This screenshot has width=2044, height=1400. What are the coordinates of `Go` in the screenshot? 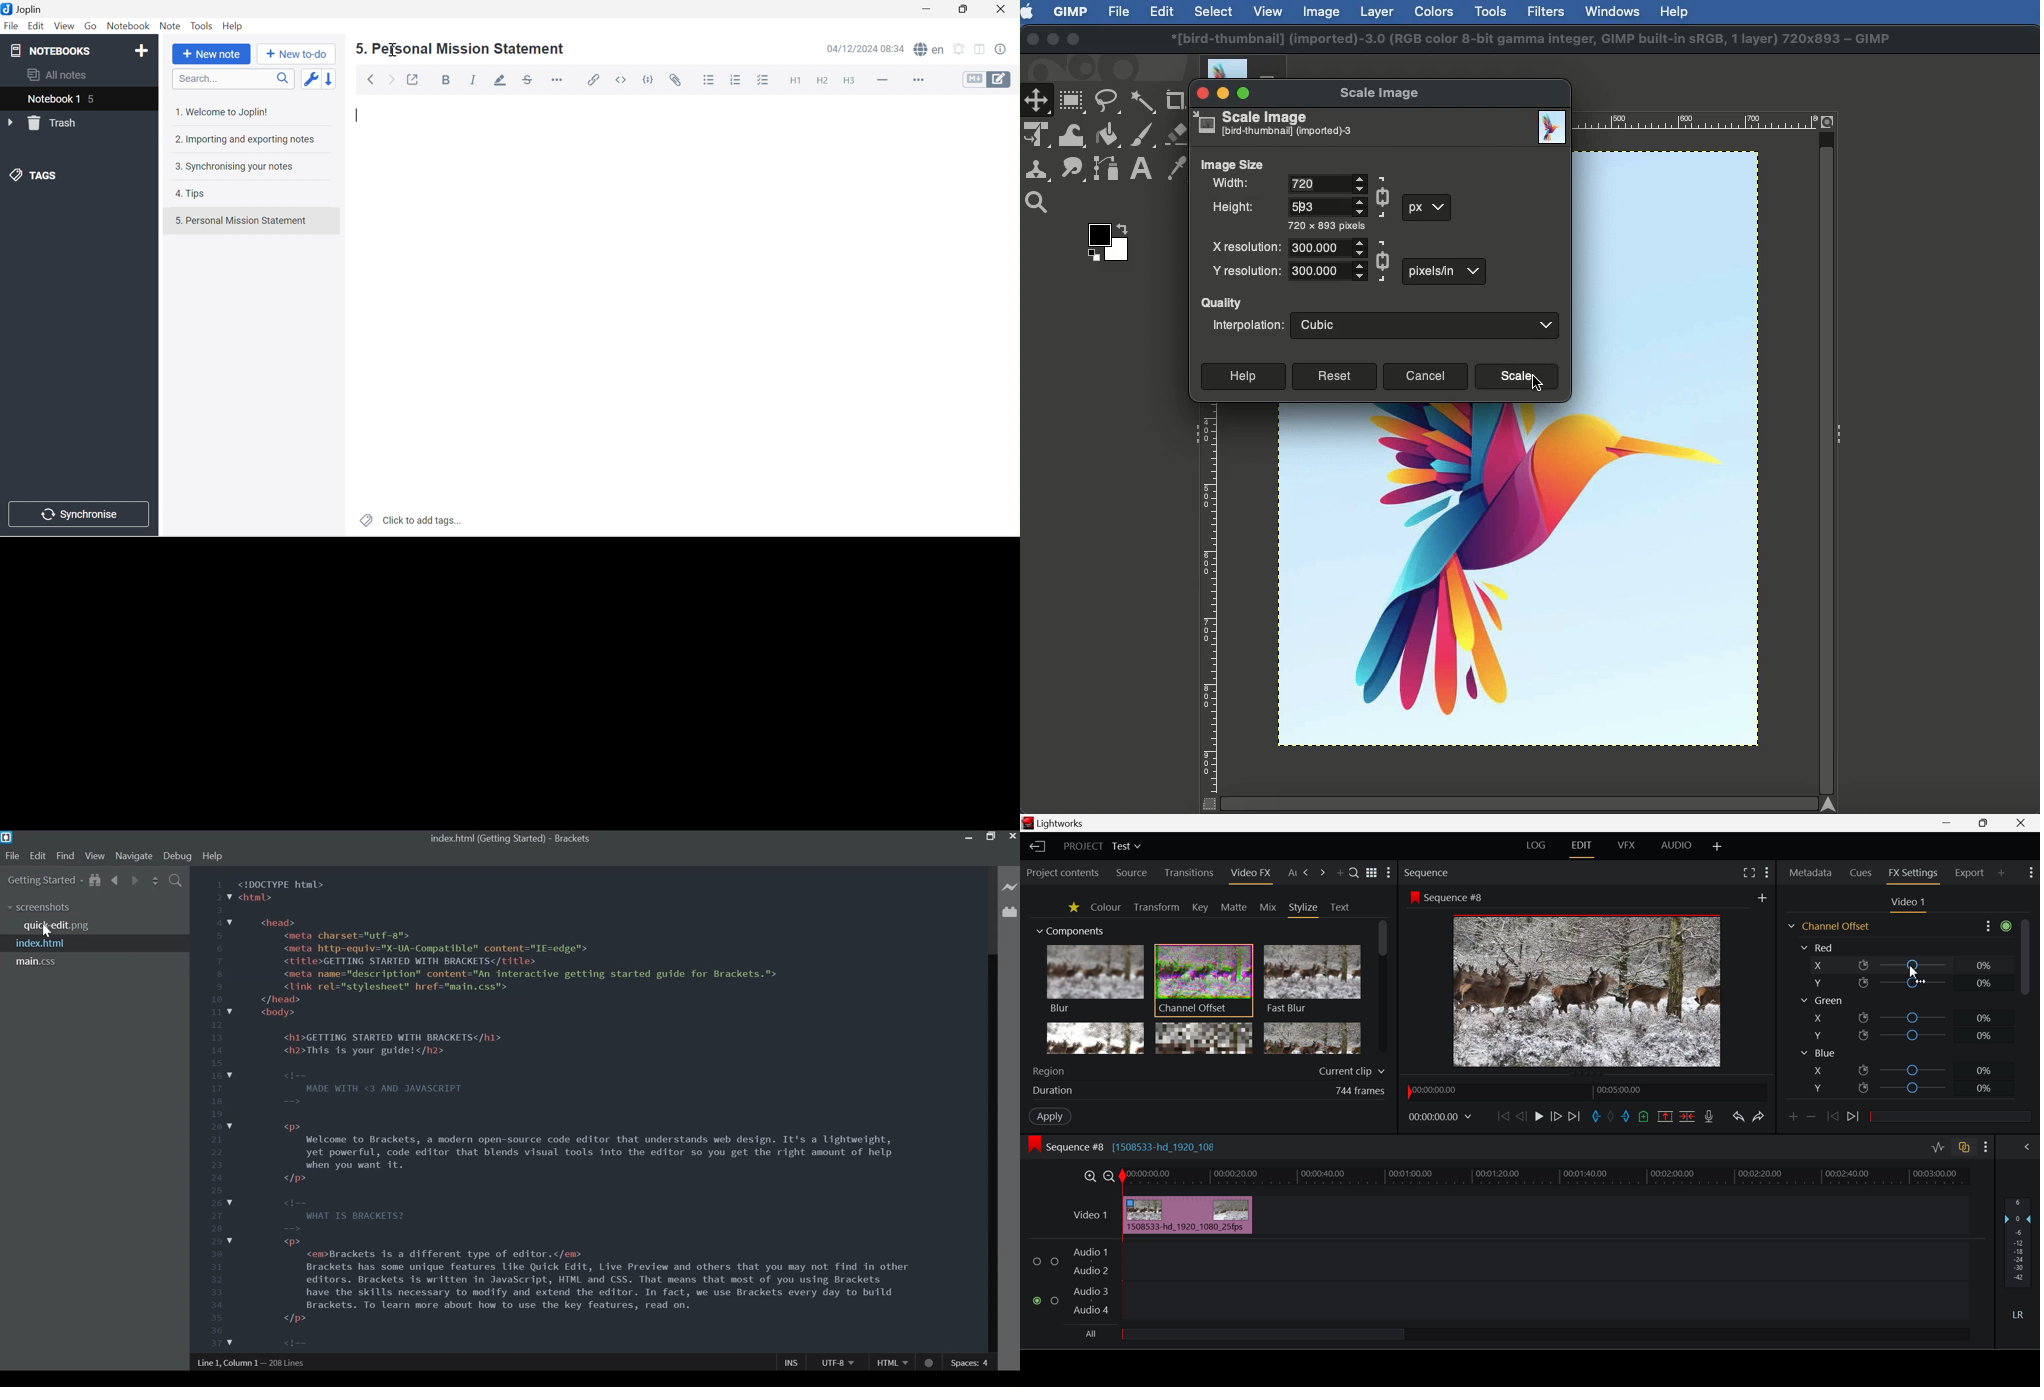 It's located at (94, 26).